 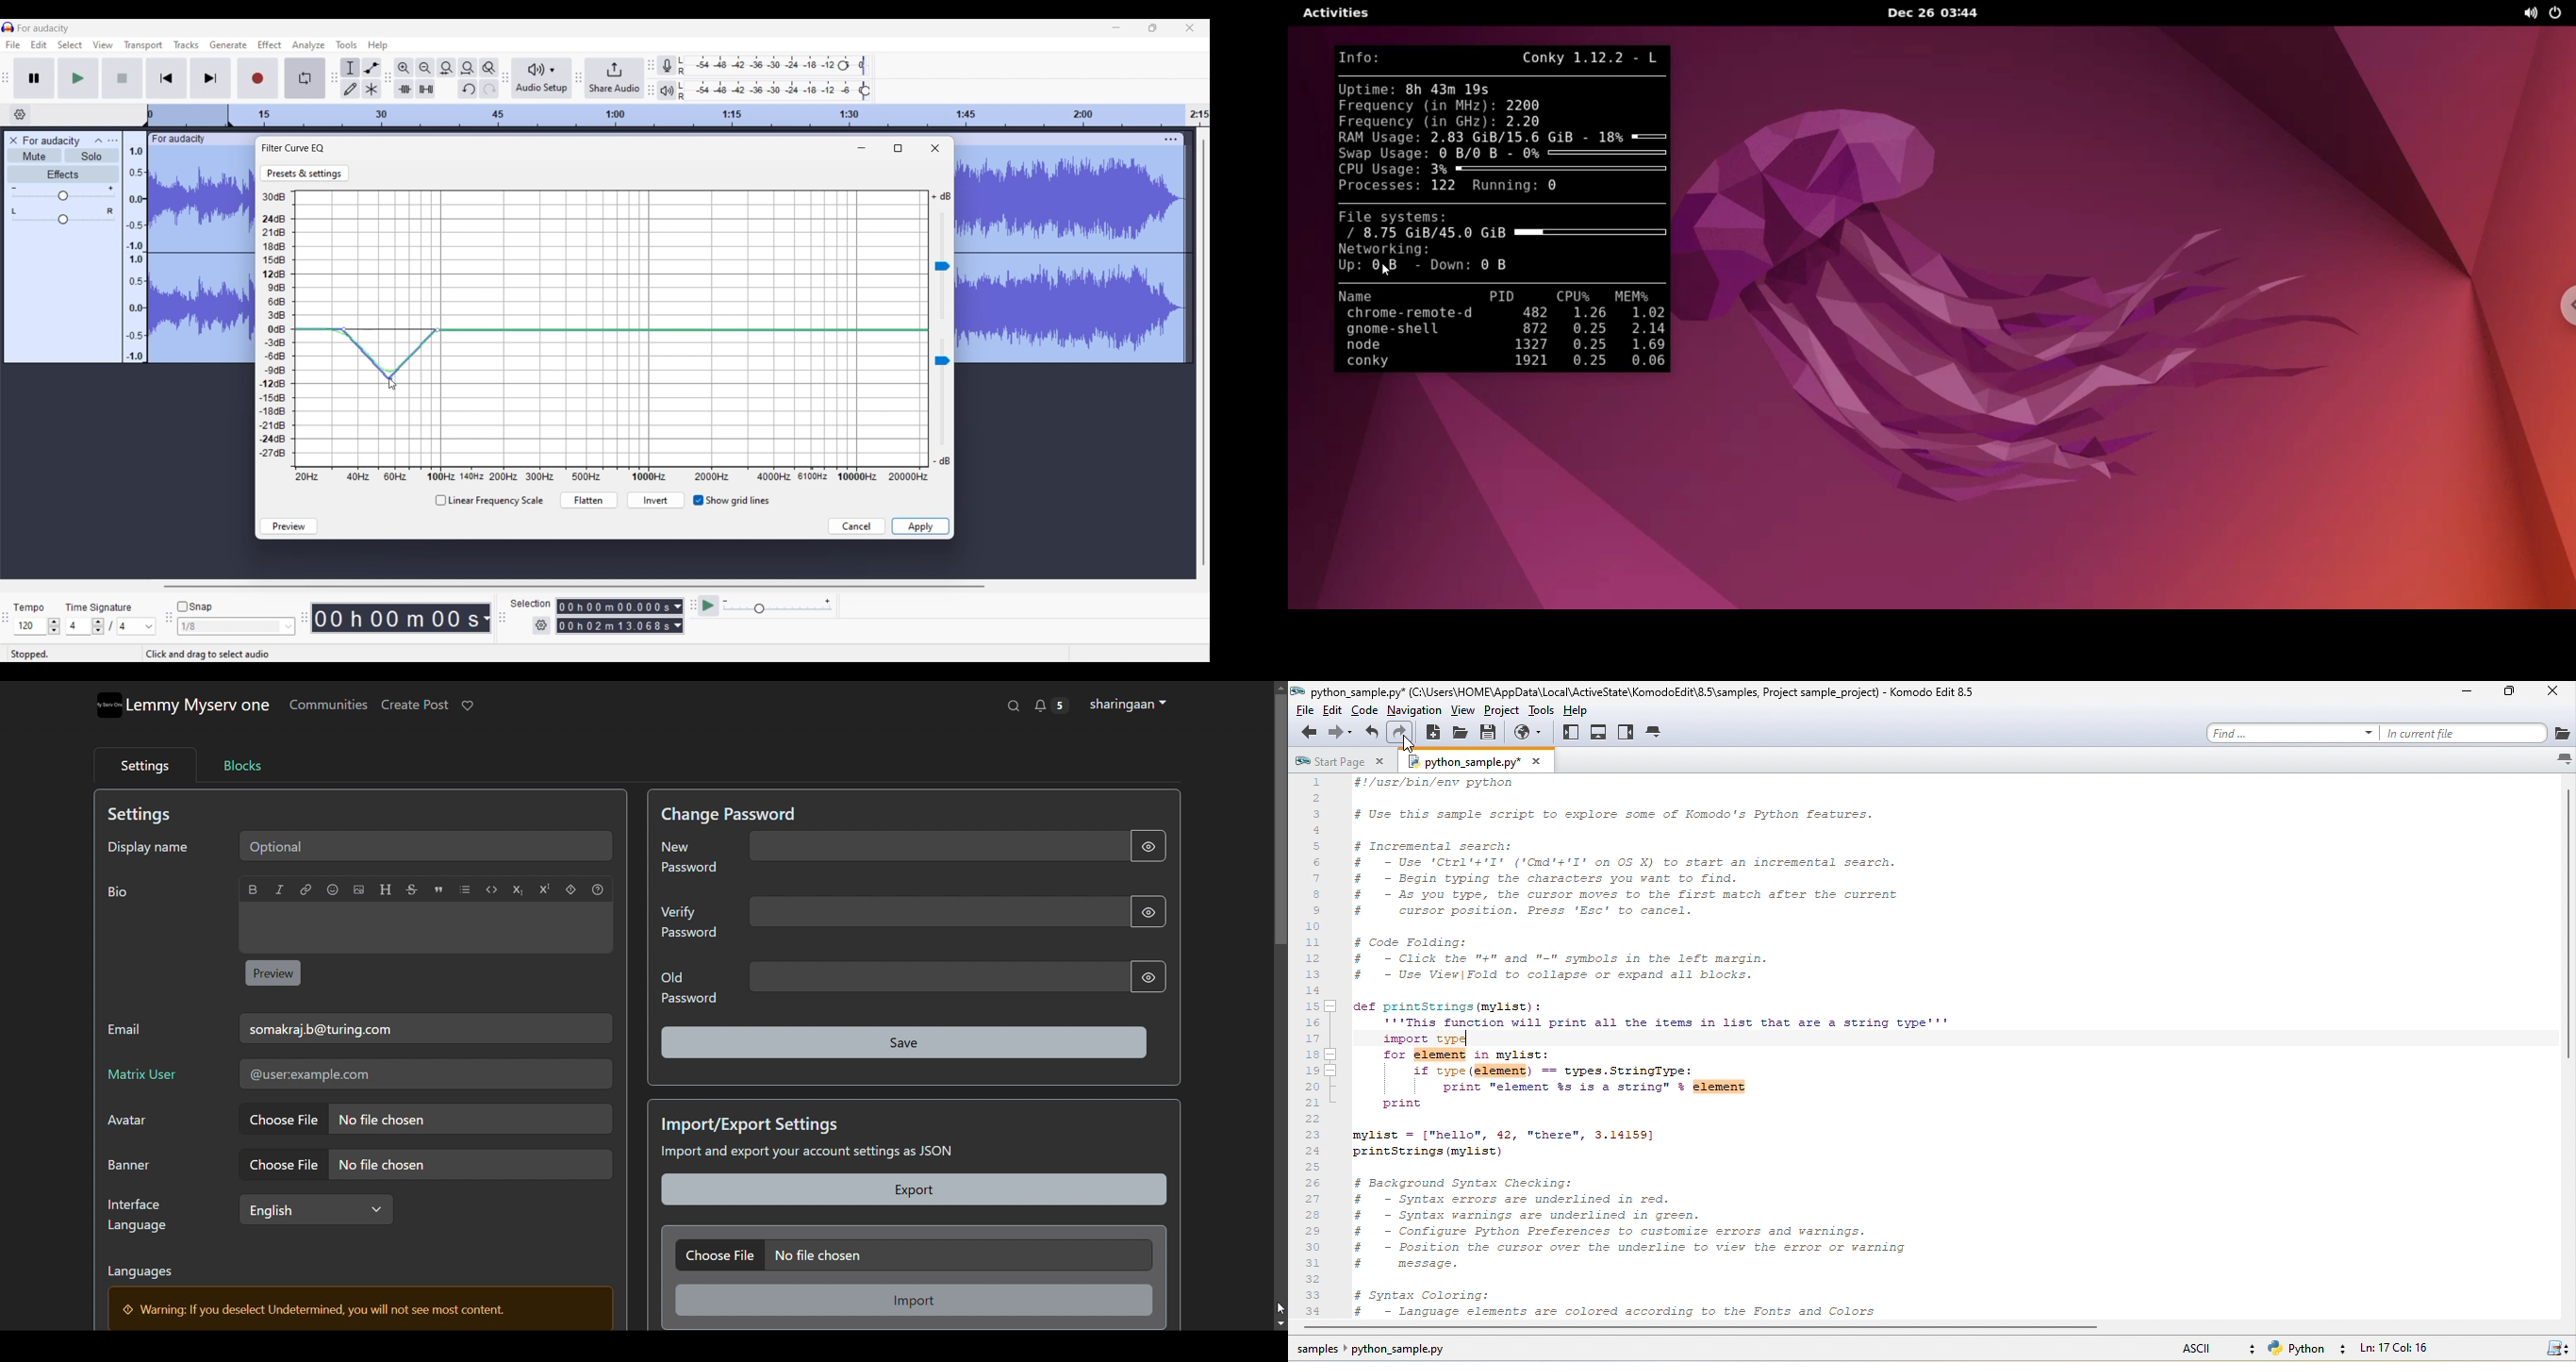 What do you see at coordinates (134, 247) in the screenshot?
I see `Scale to measure audio` at bounding box center [134, 247].